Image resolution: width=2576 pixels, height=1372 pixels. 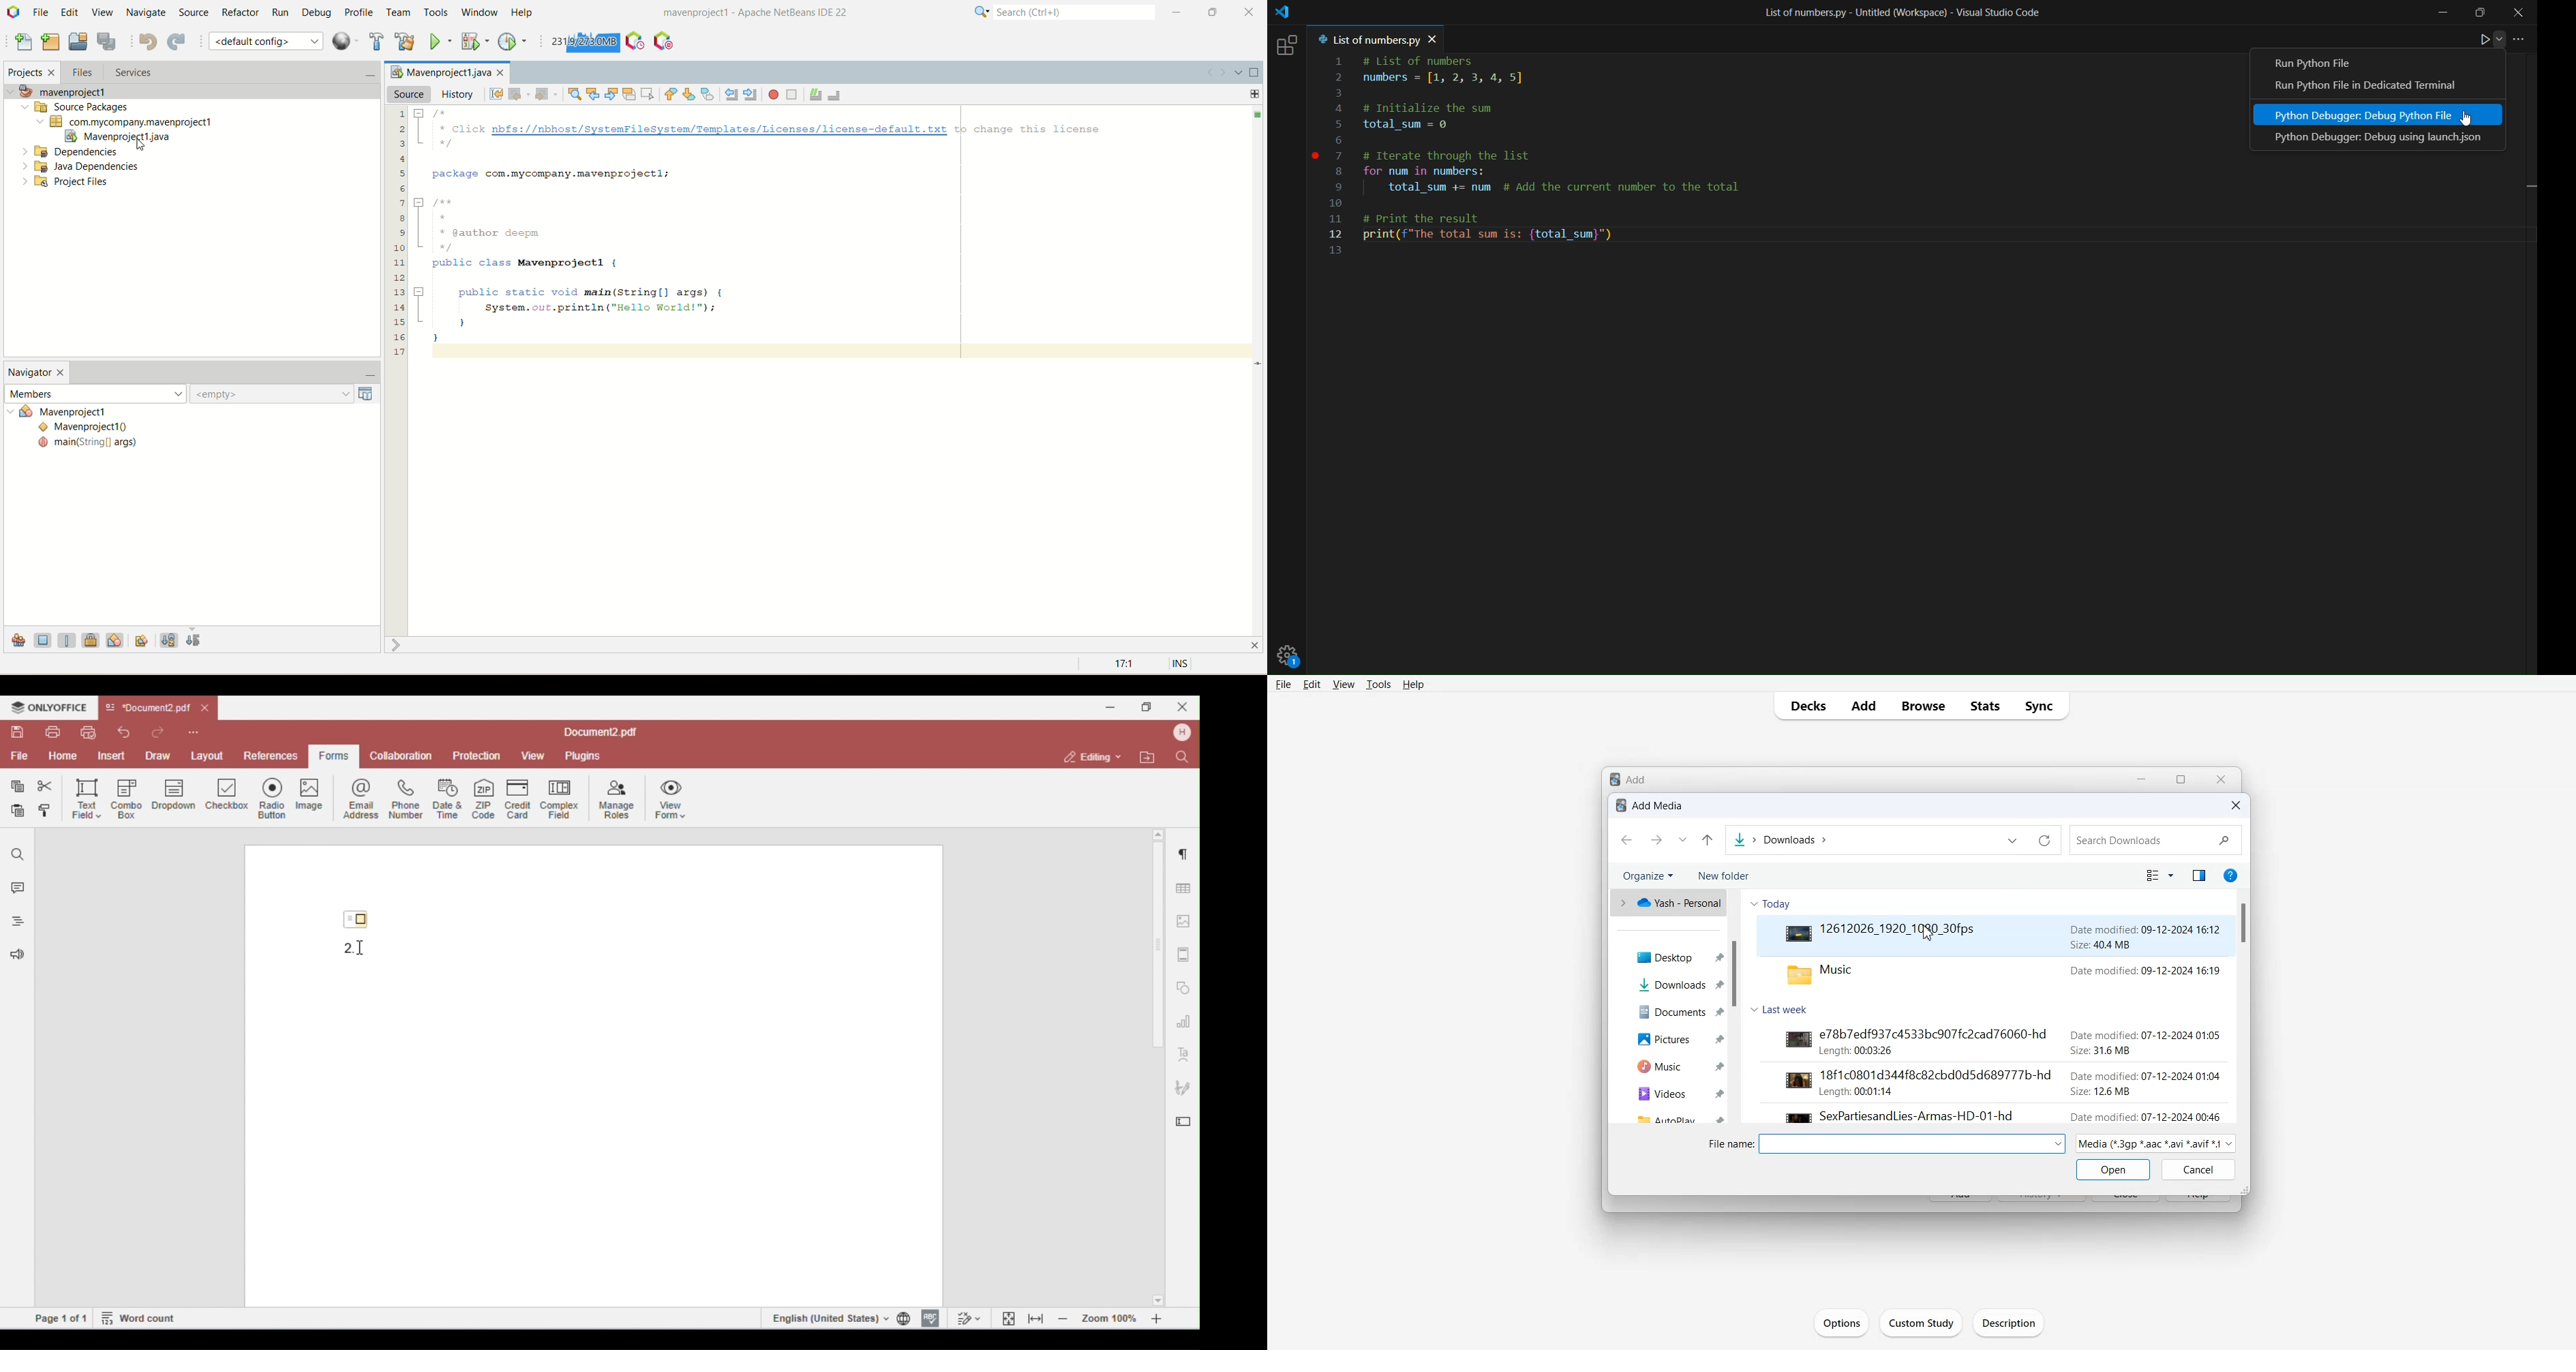 What do you see at coordinates (1674, 1012) in the screenshot?
I see `Documents` at bounding box center [1674, 1012].